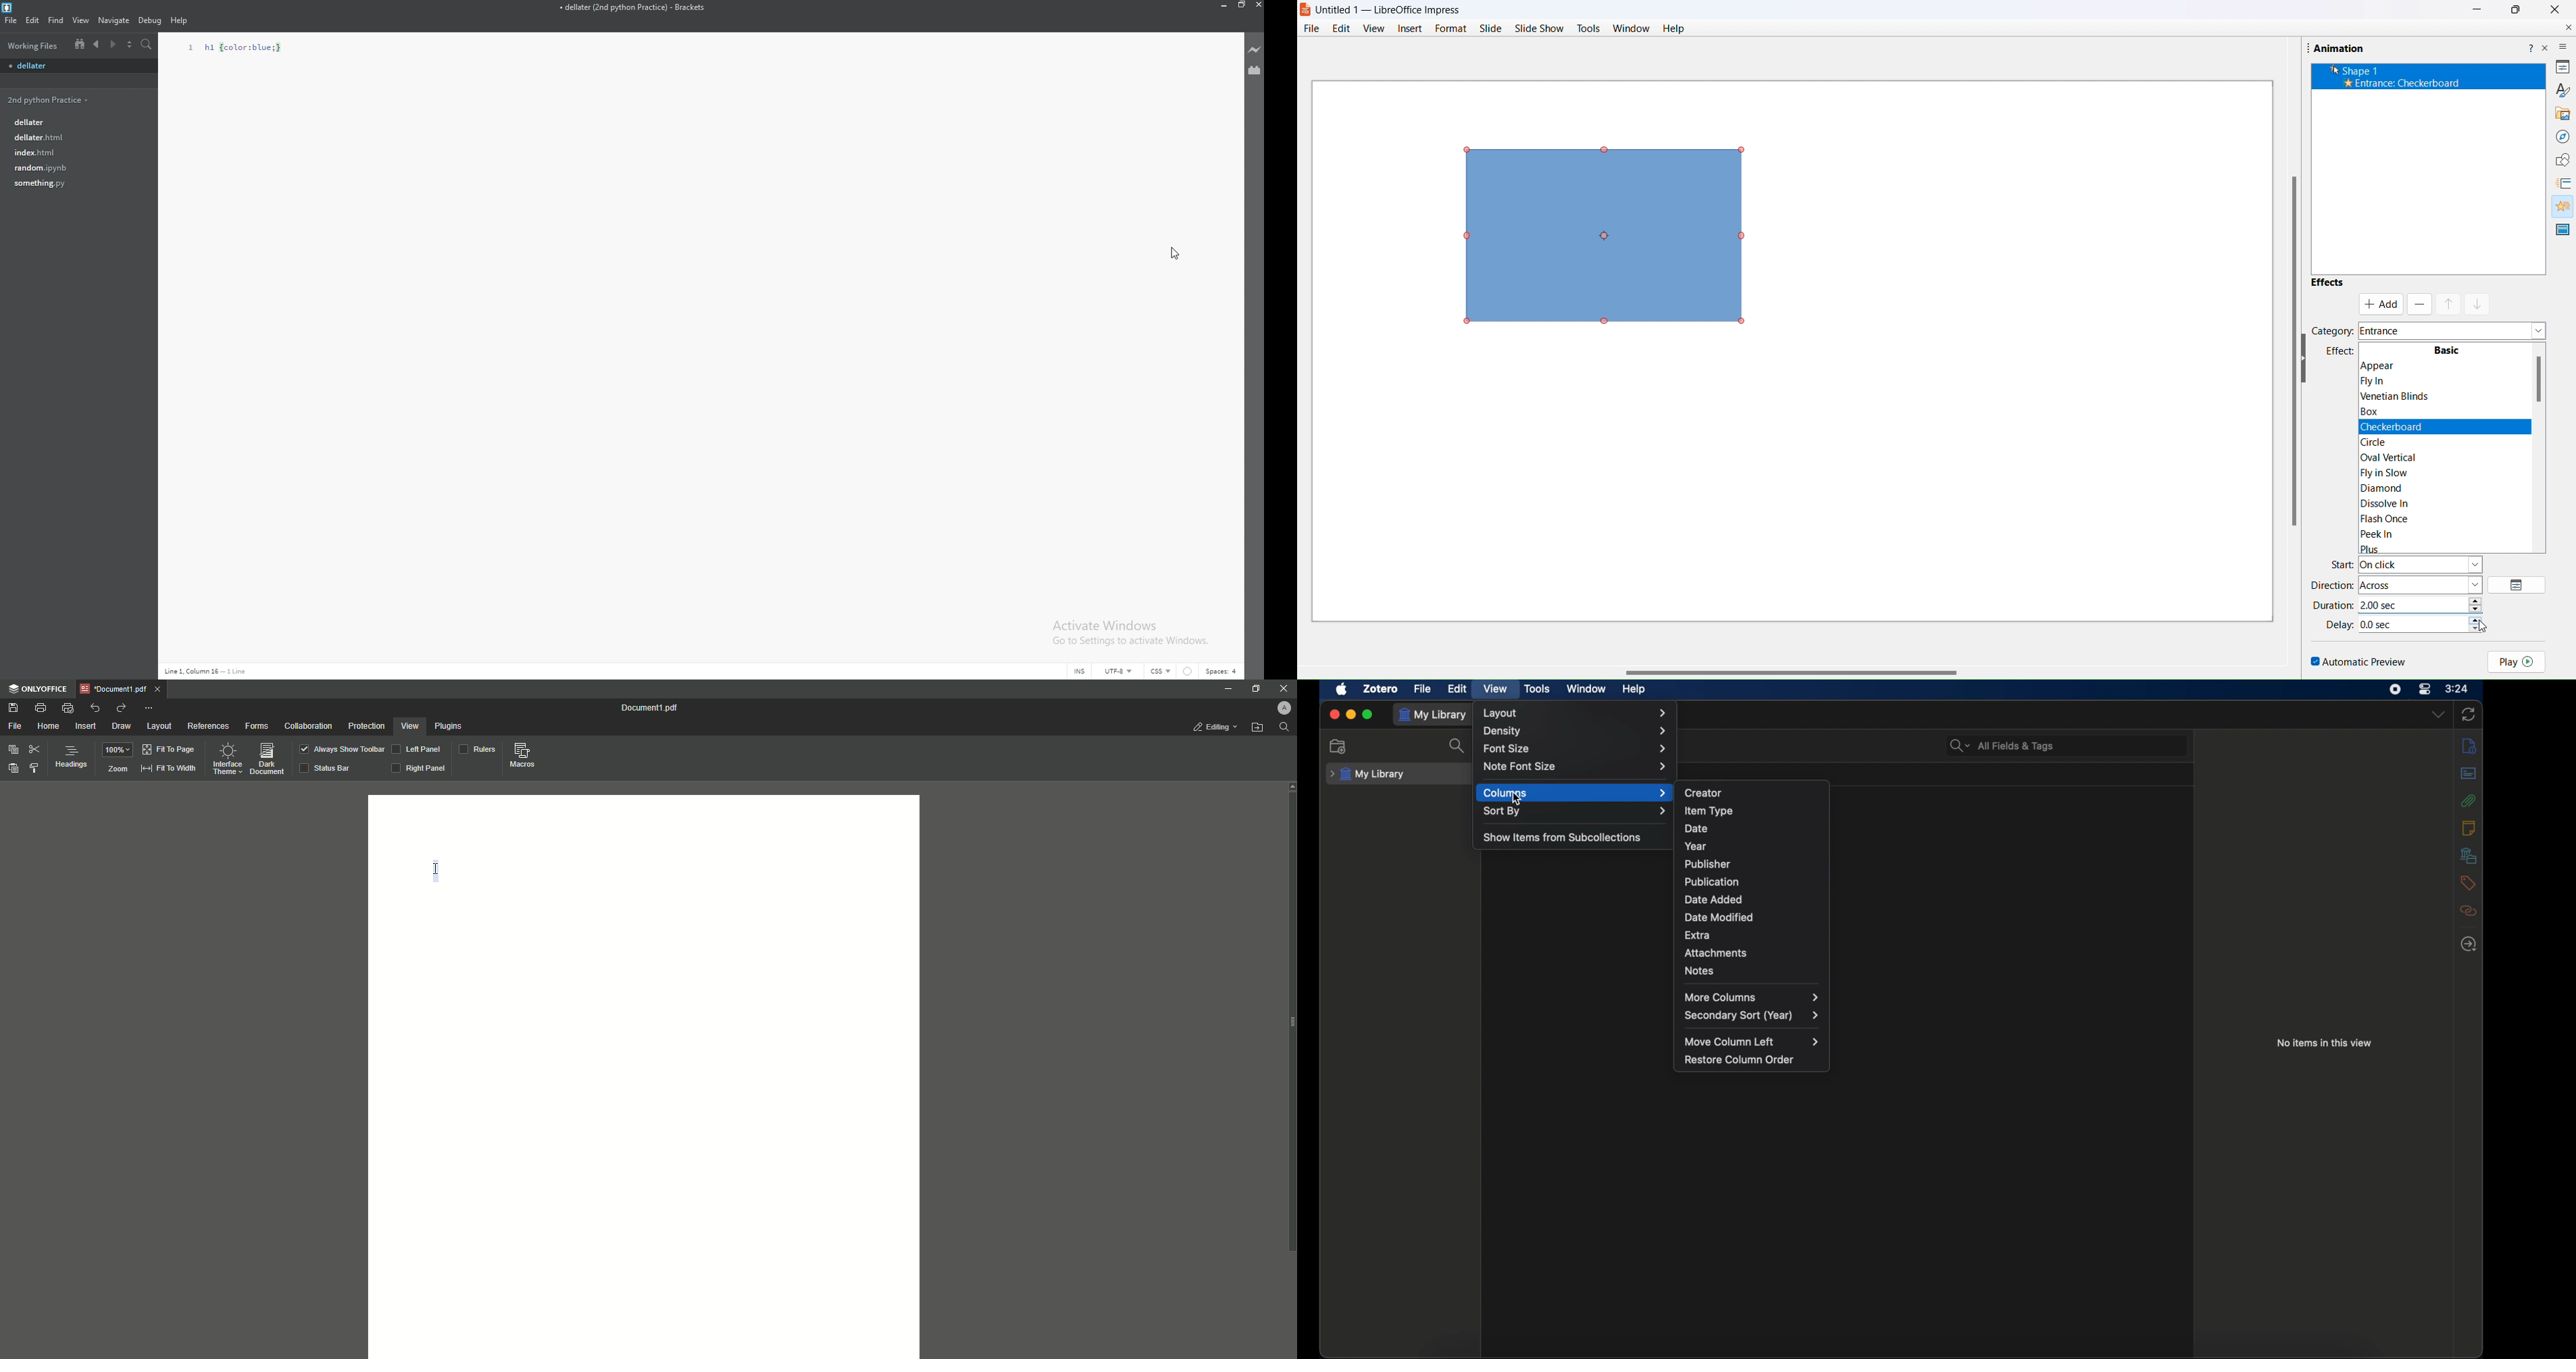 The height and width of the screenshot is (1372, 2576). What do you see at coordinates (1396, 9) in the screenshot?
I see `Untitled 1 — LibreOffice Impress` at bounding box center [1396, 9].